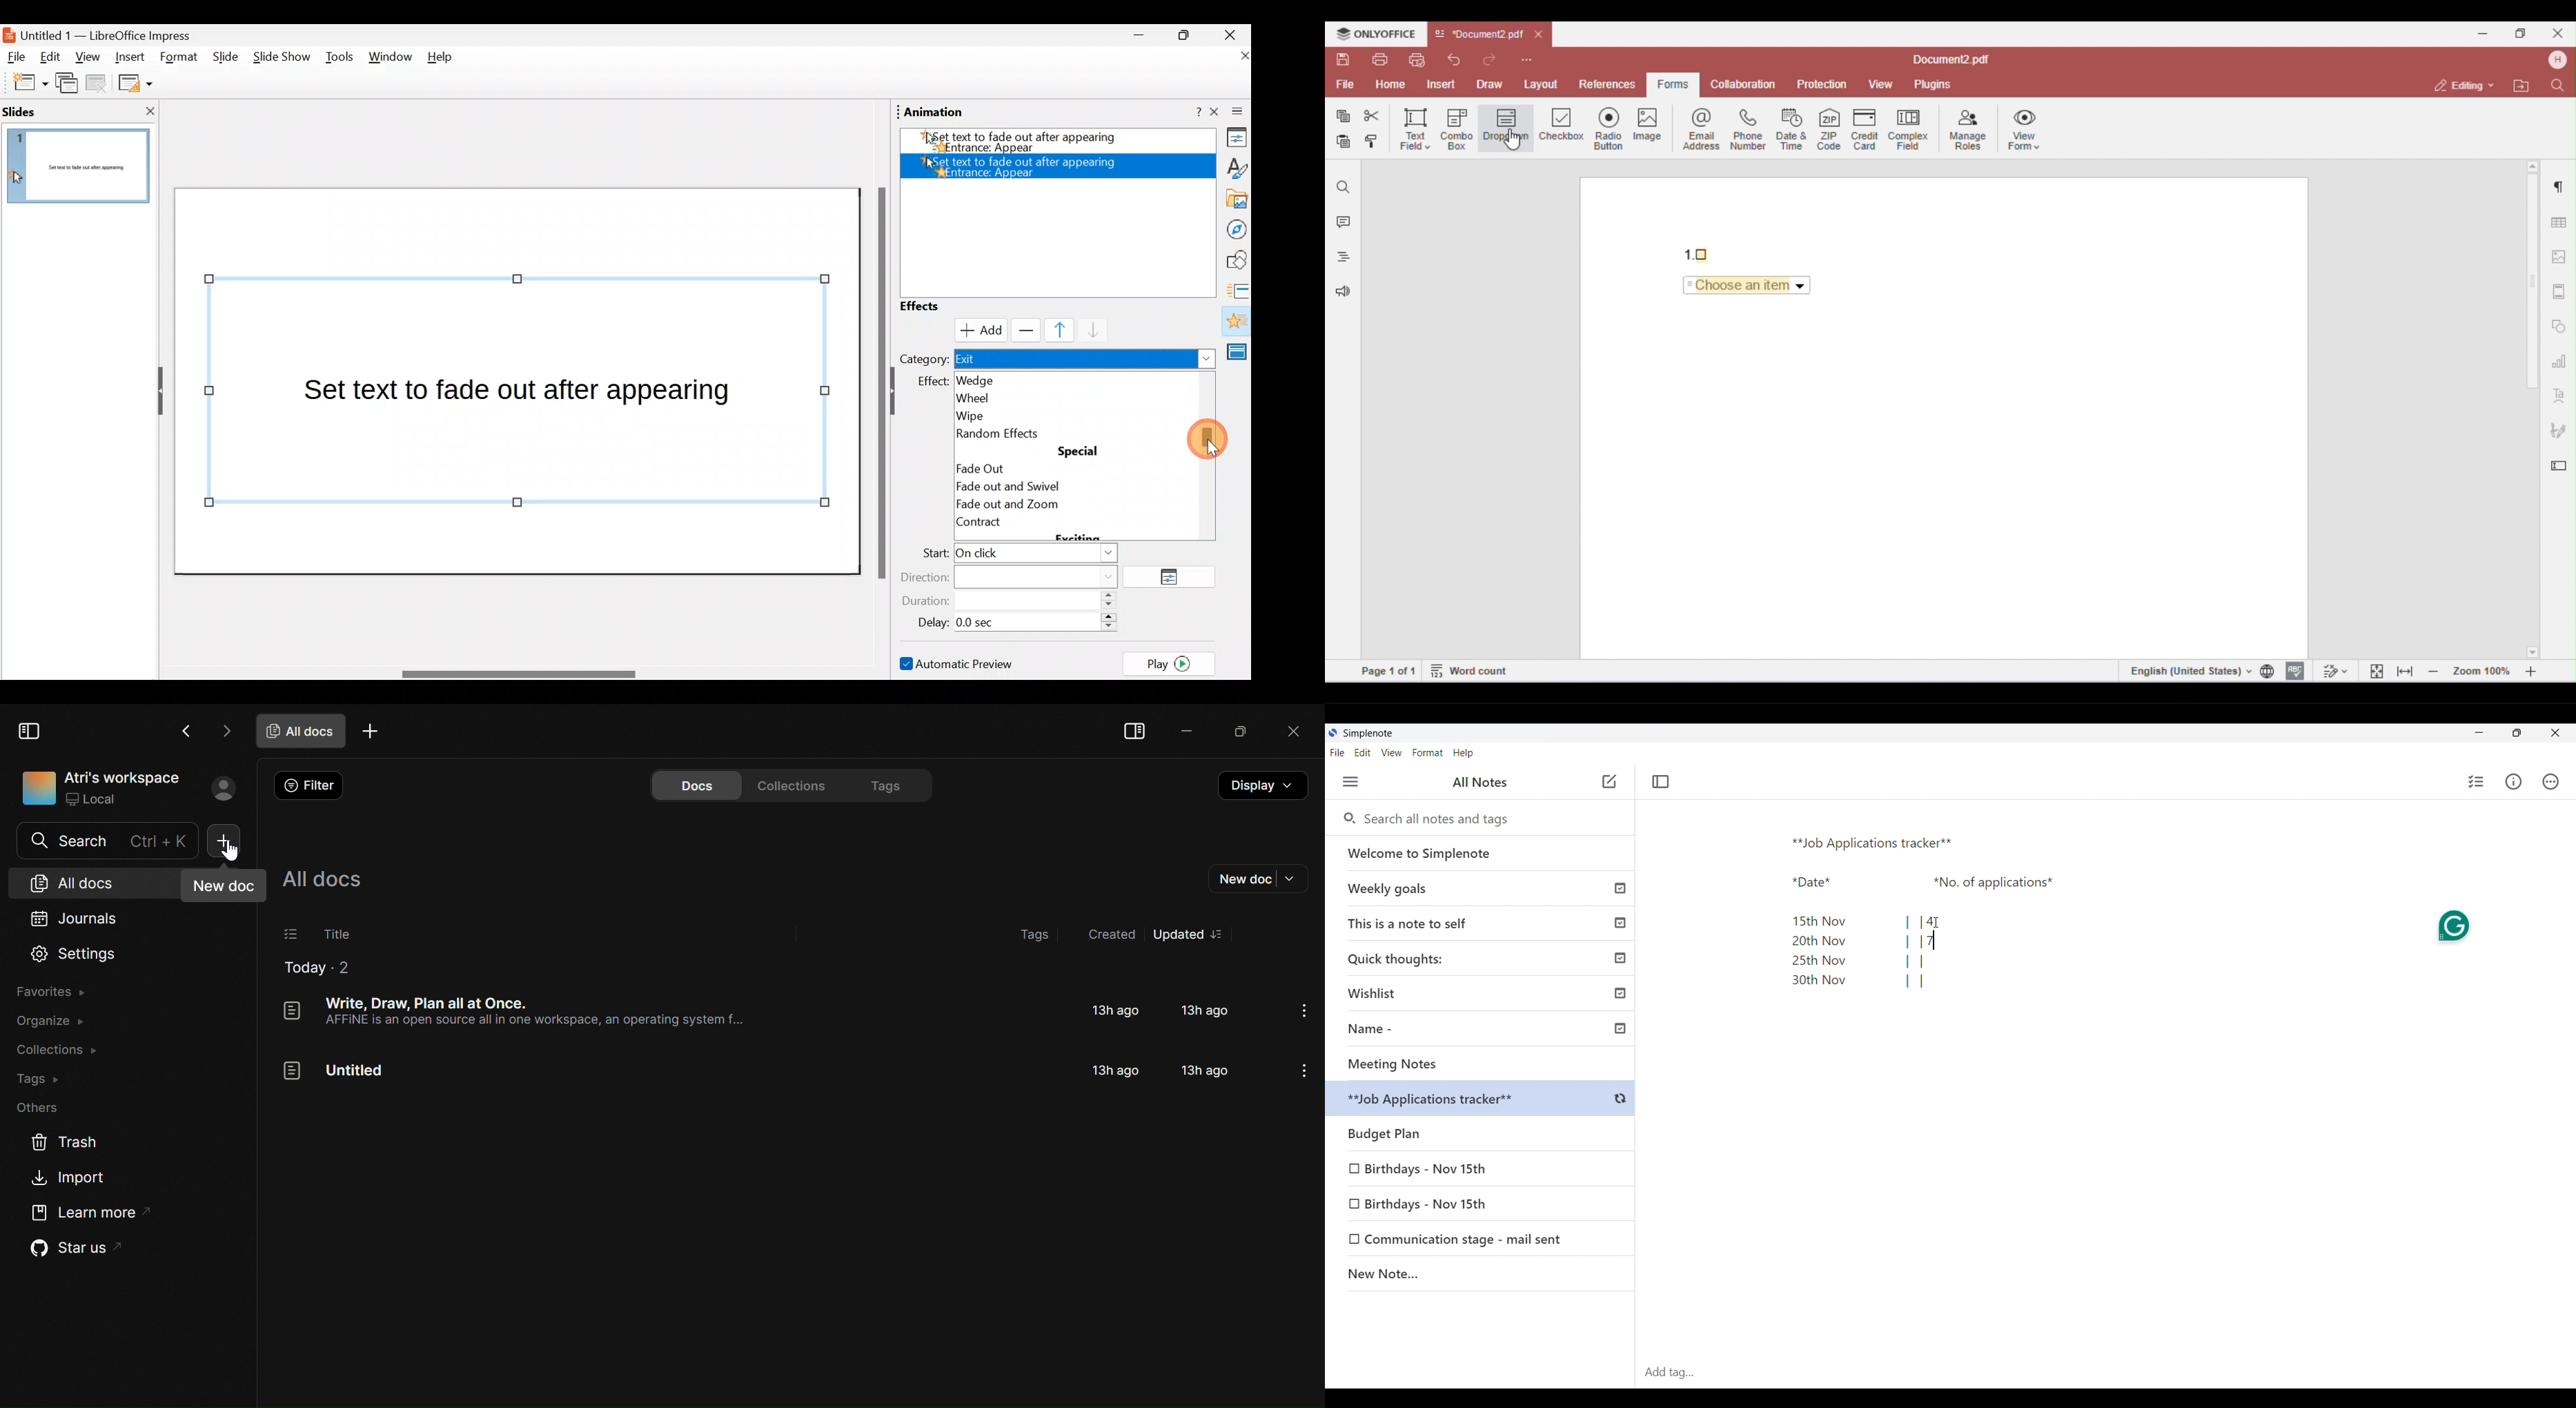 The image size is (2576, 1428). I want to click on Help , so click(1463, 754).